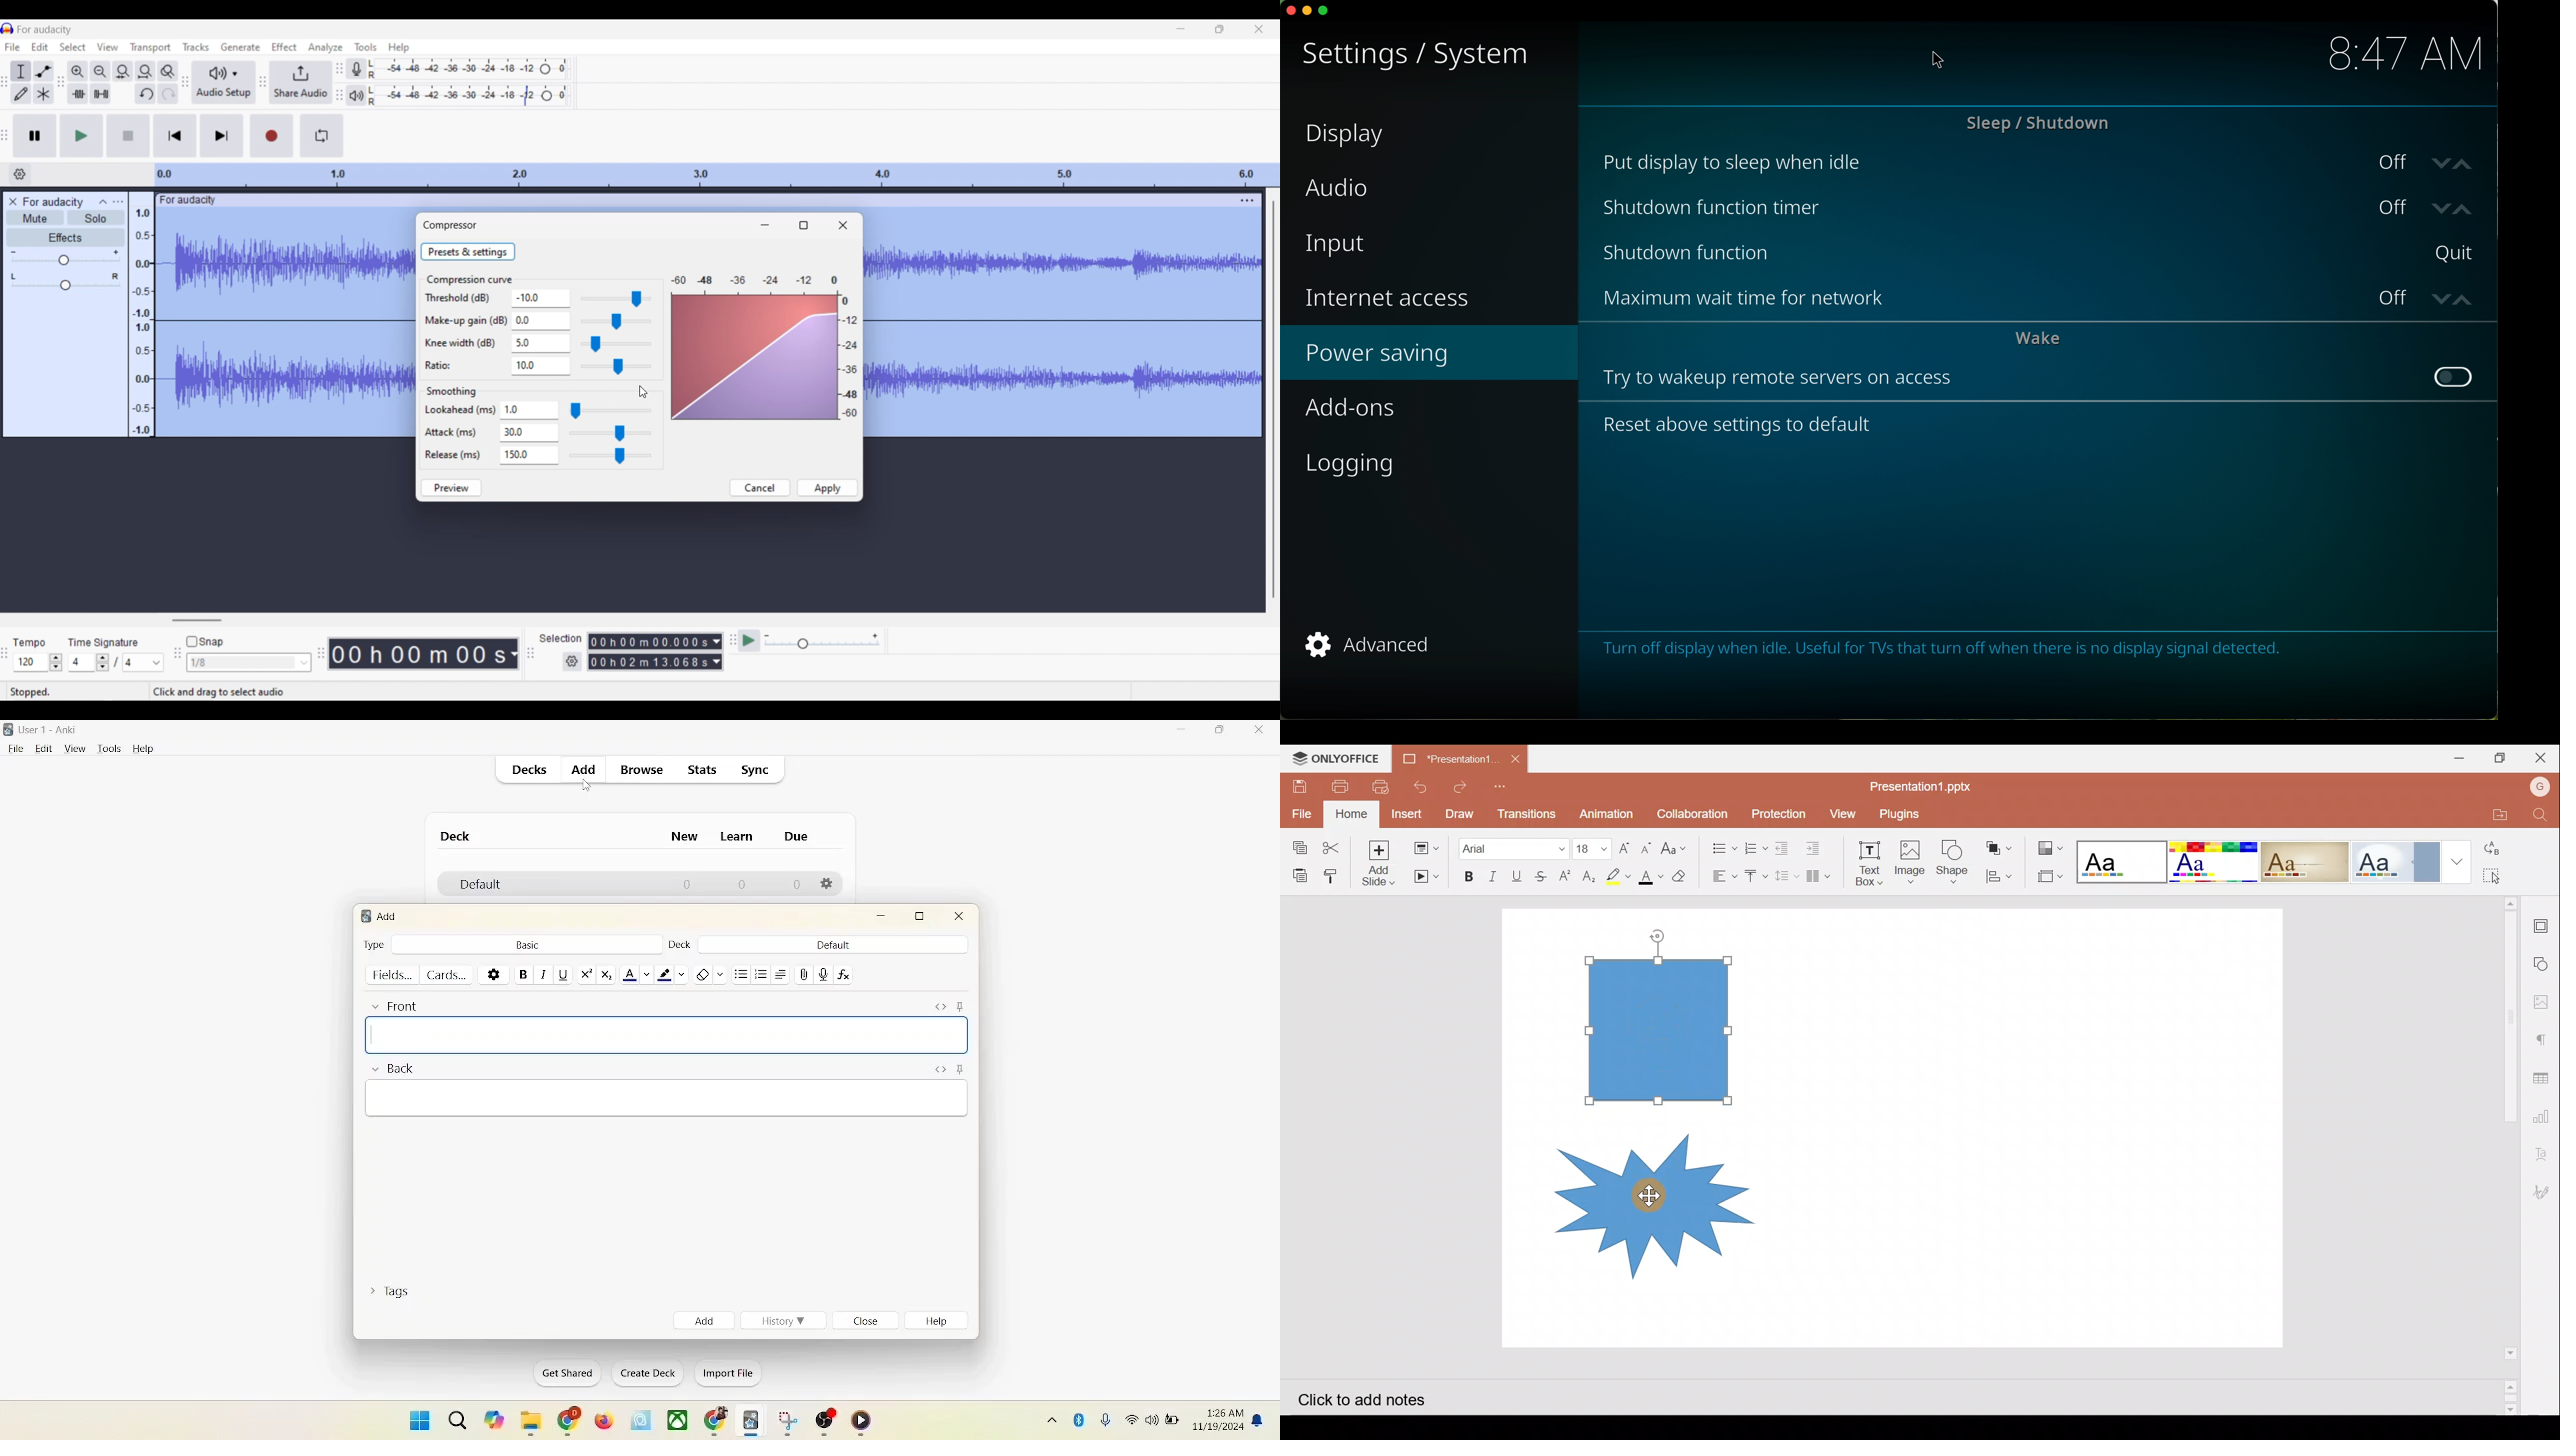 The height and width of the screenshot is (1456, 2576). Describe the element at coordinates (833, 945) in the screenshot. I see `default` at that location.